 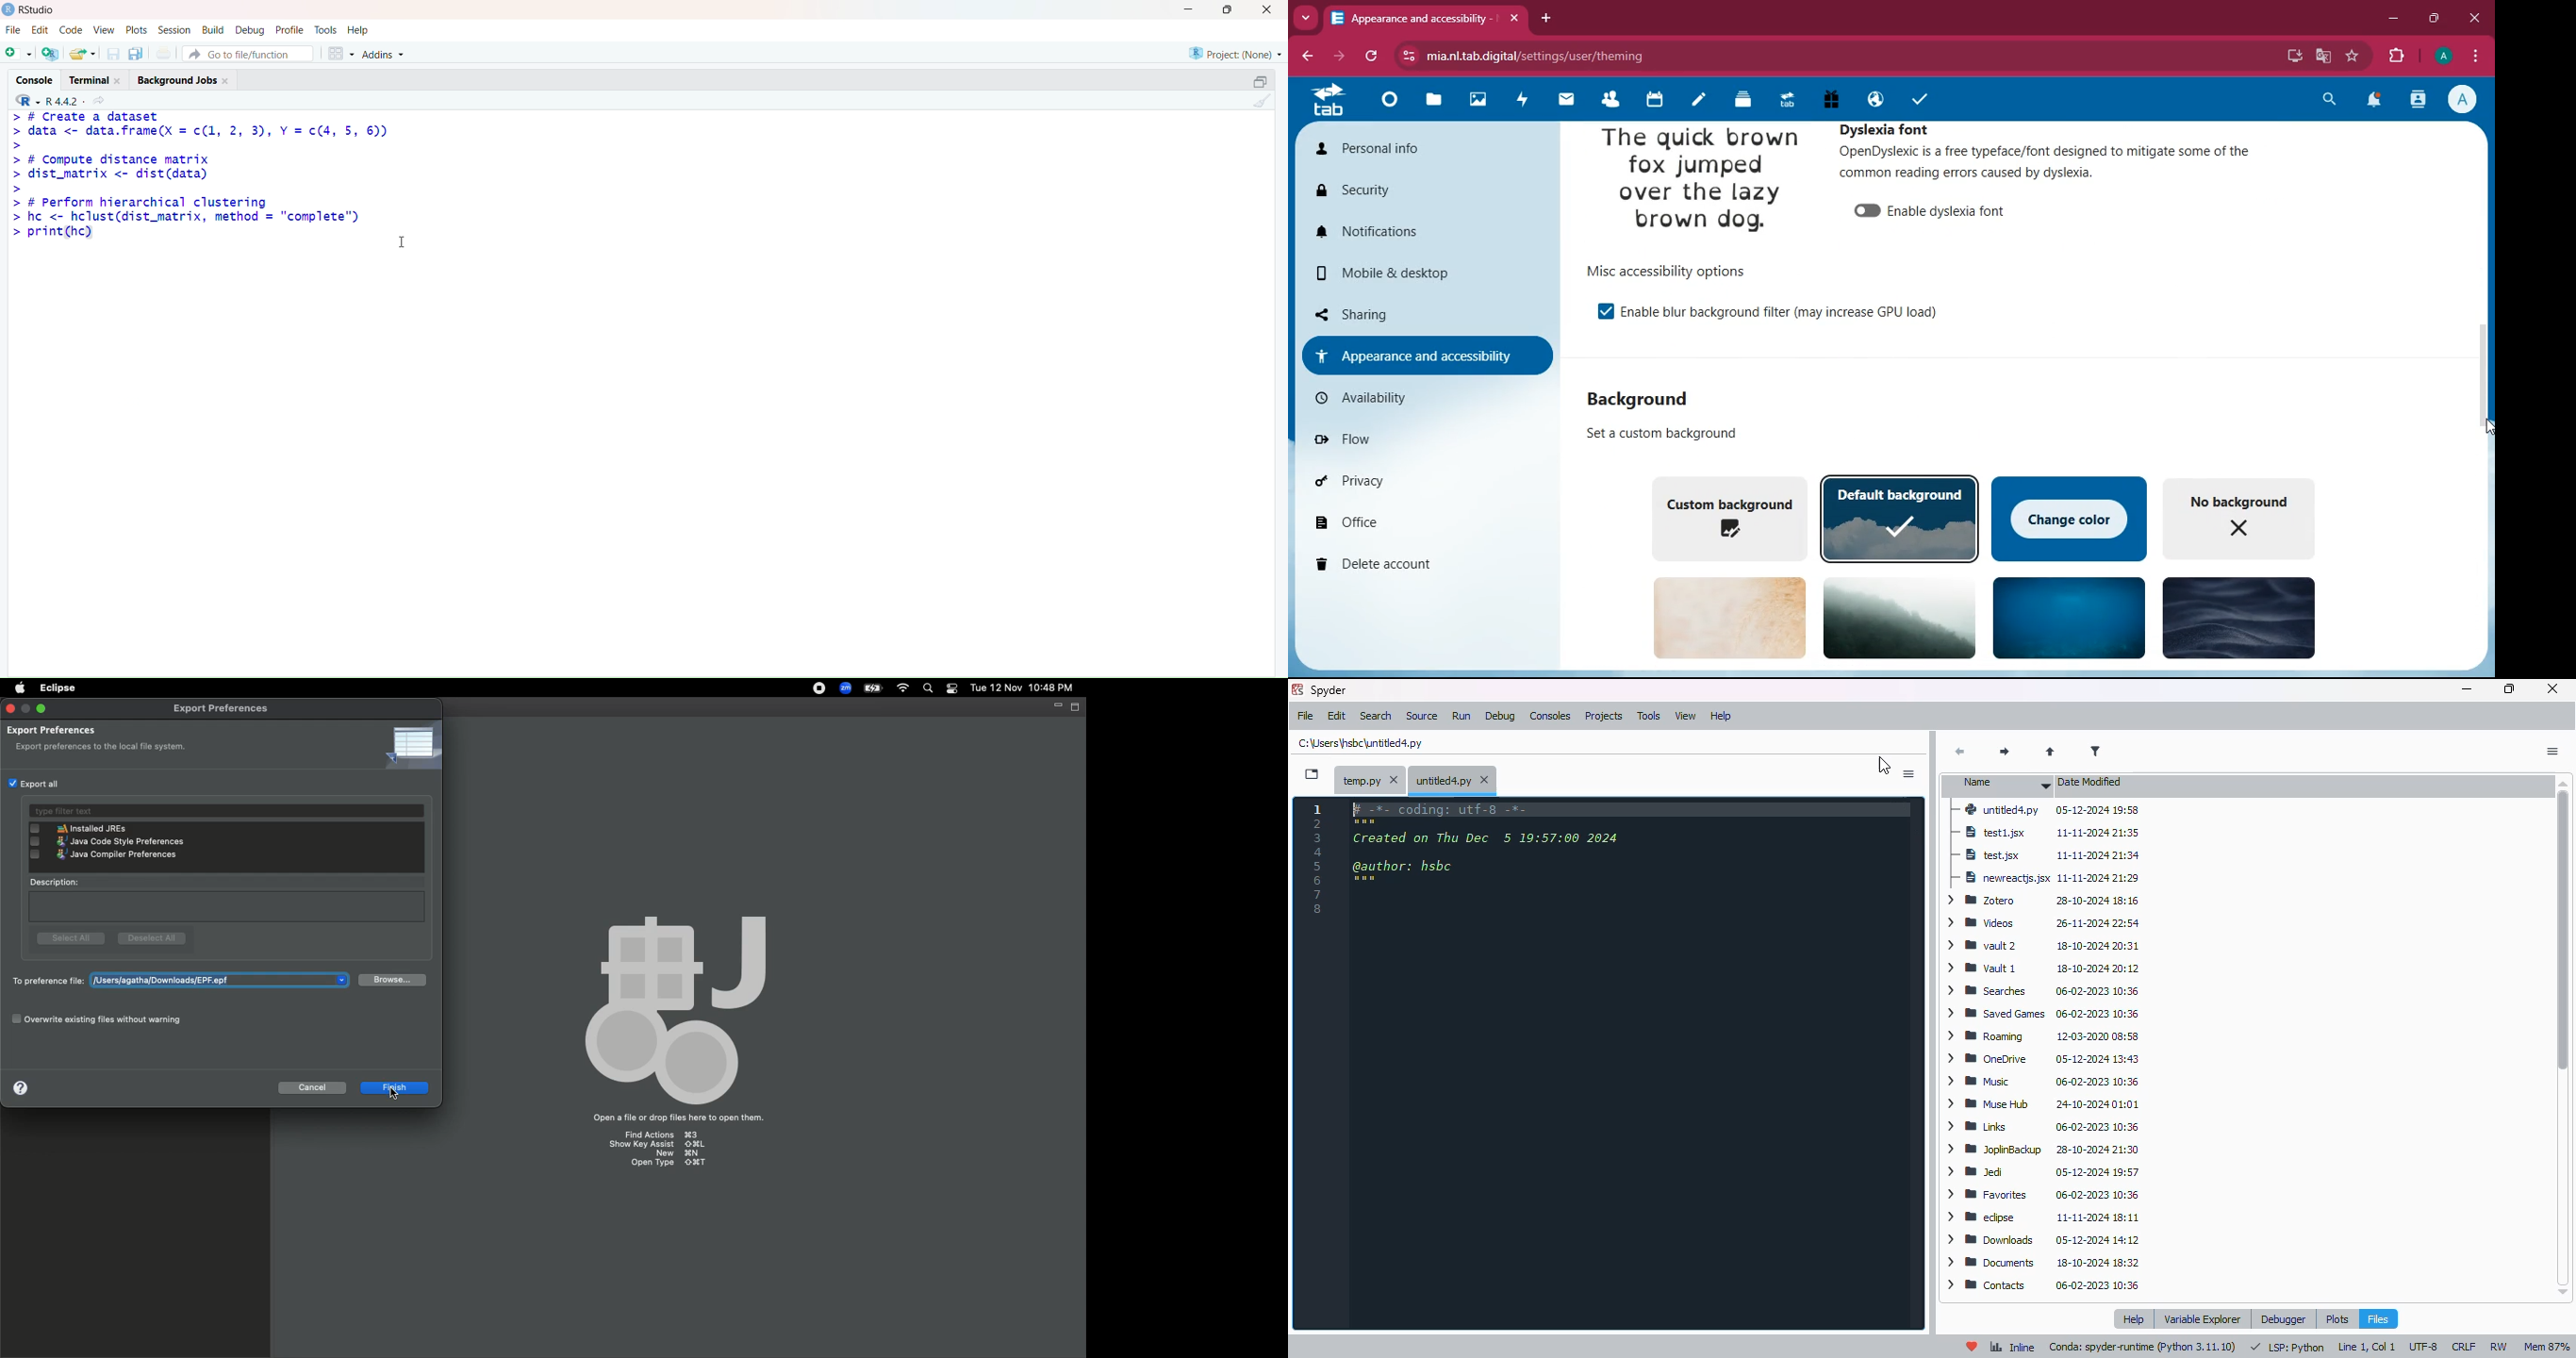 I want to click on extensions, so click(x=2398, y=54).